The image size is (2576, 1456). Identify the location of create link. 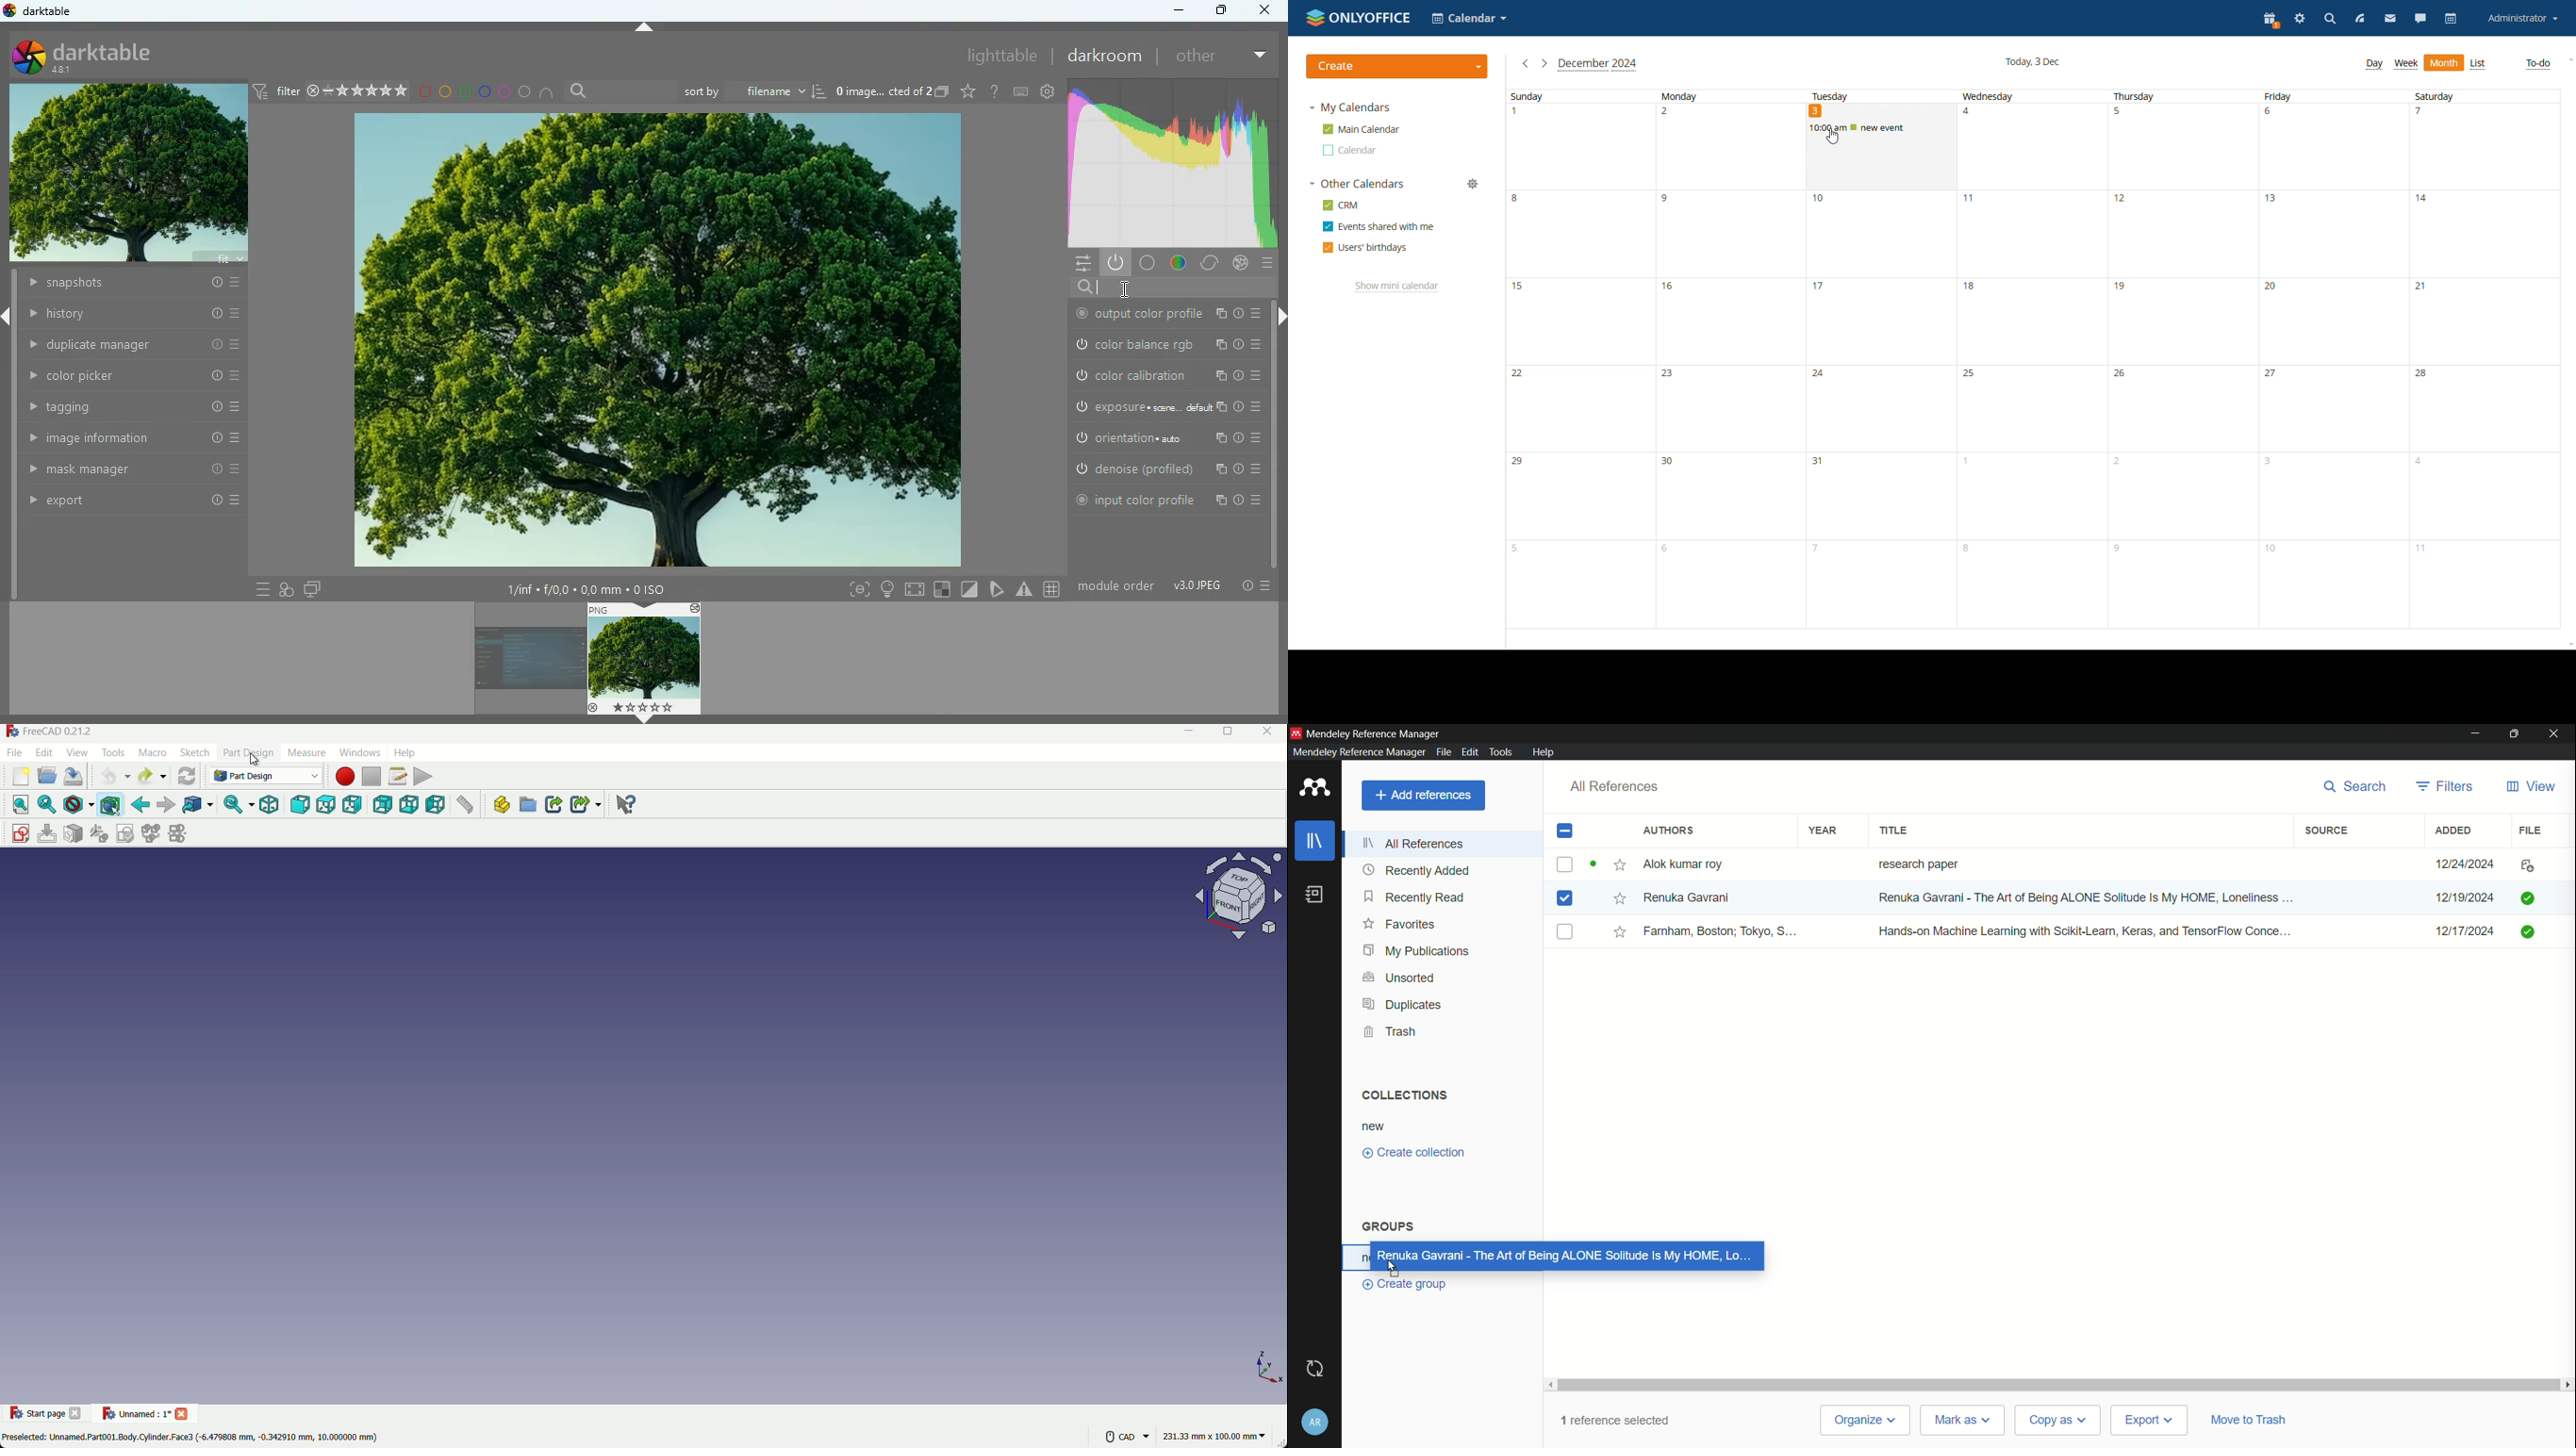
(553, 804).